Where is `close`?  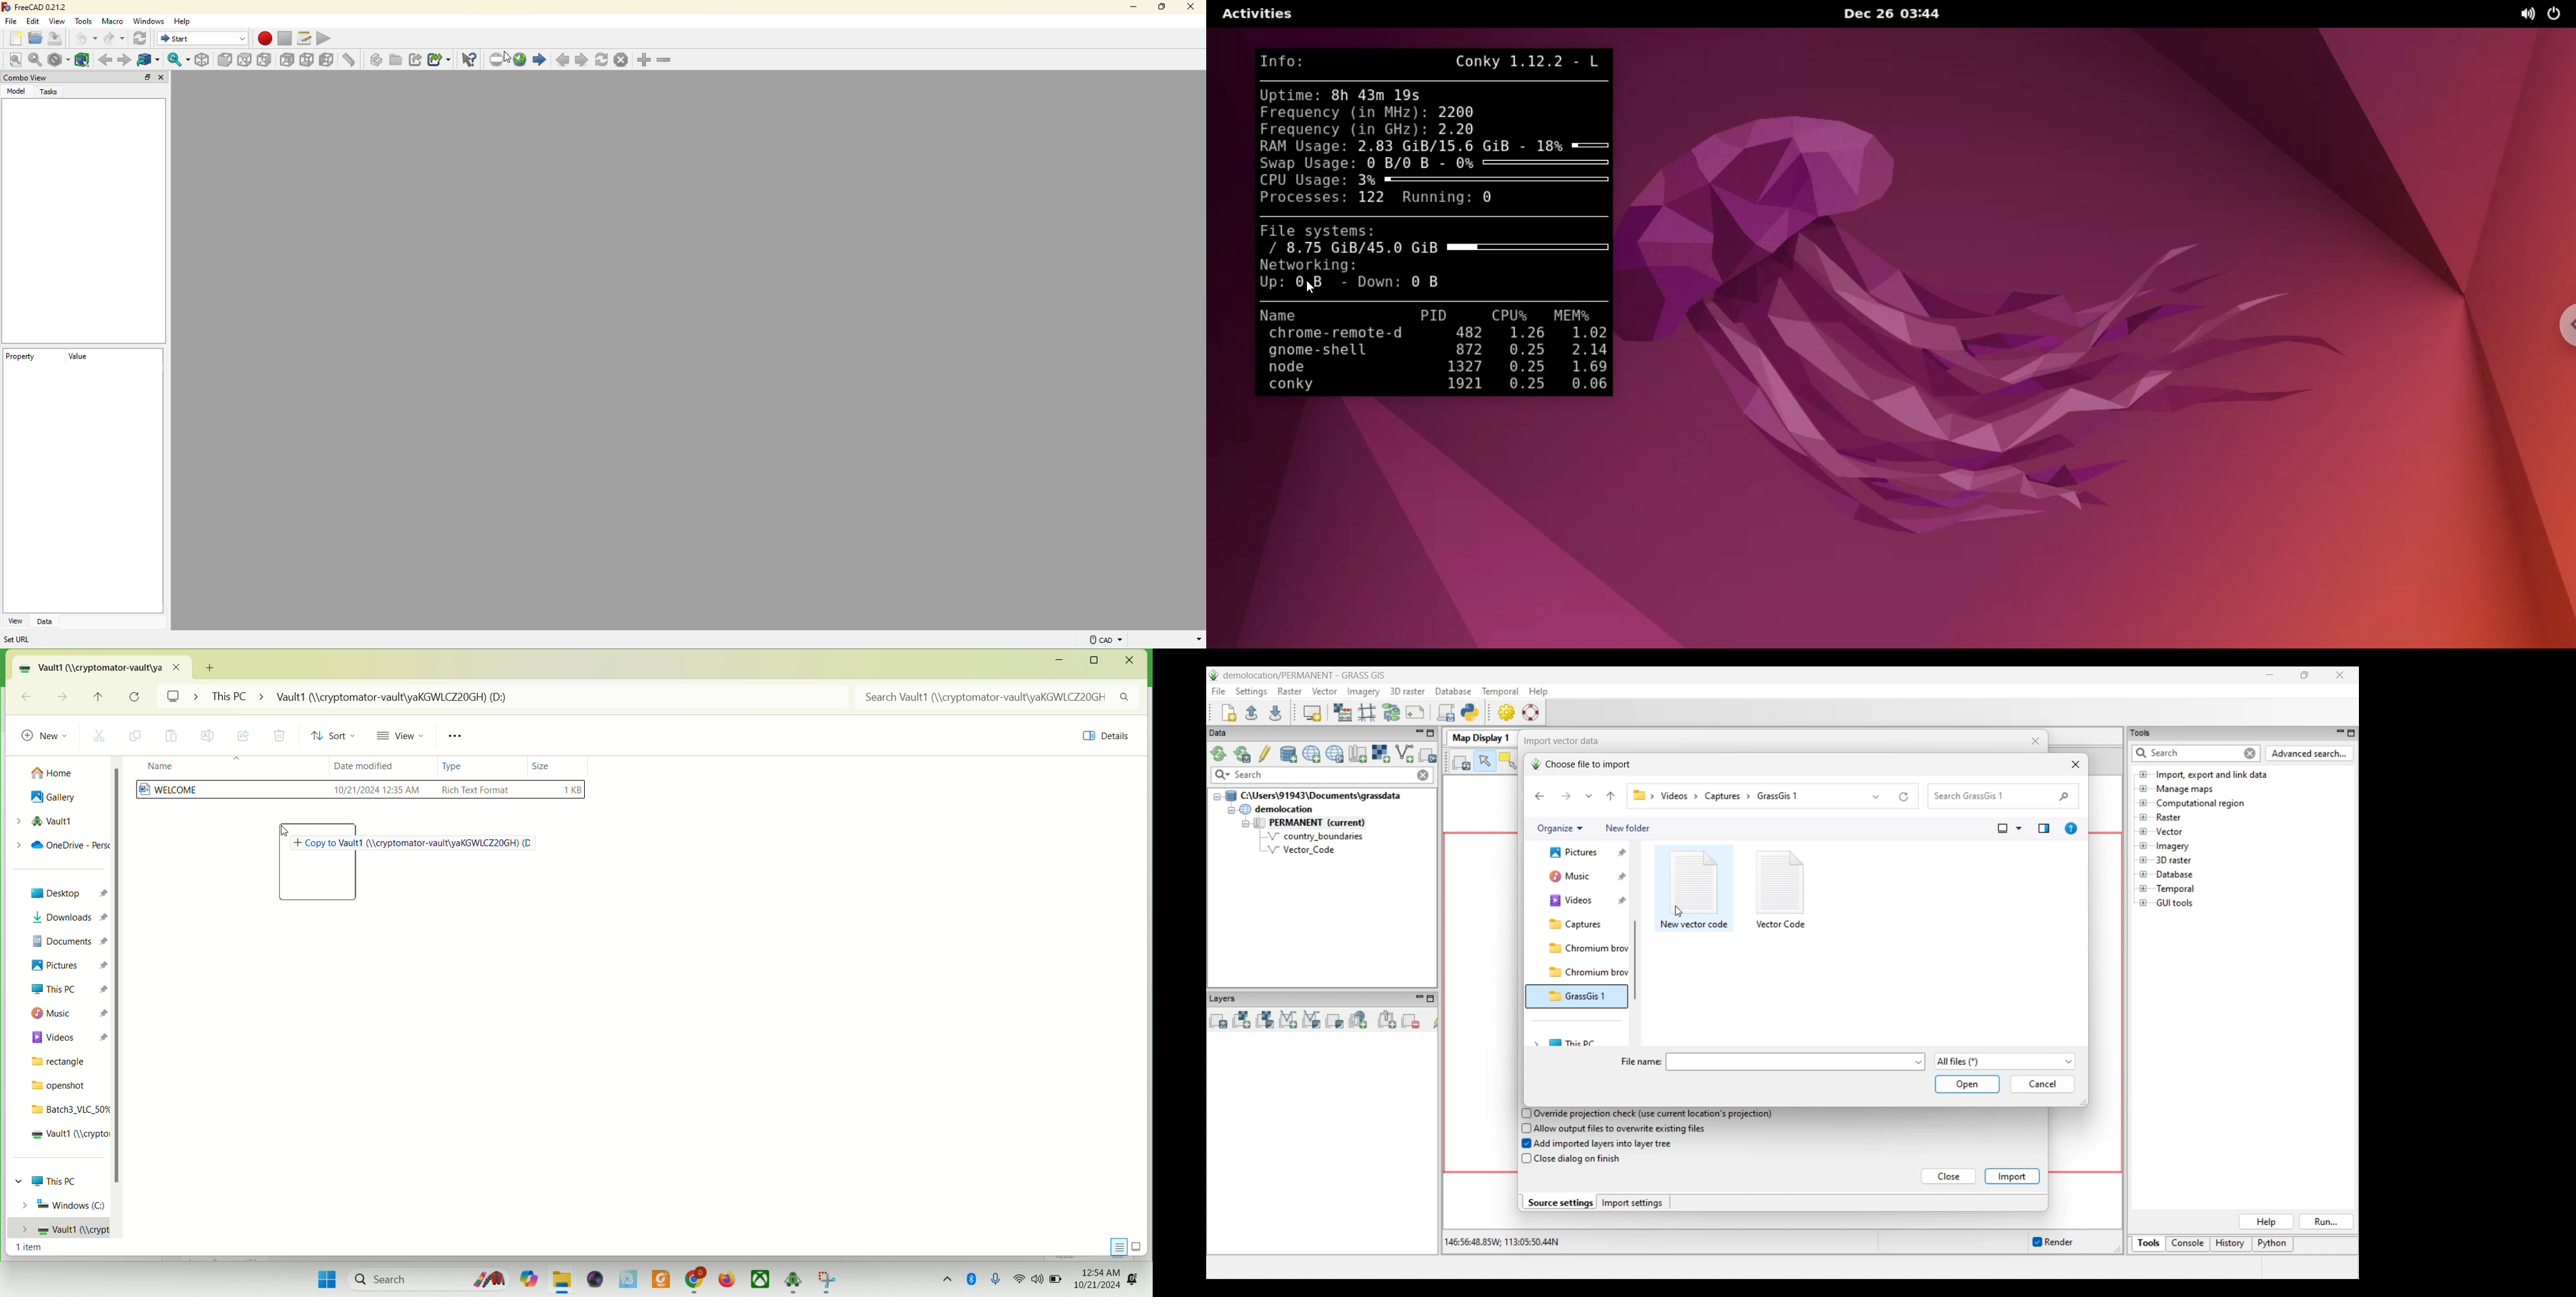 close is located at coordinates (163, 79).